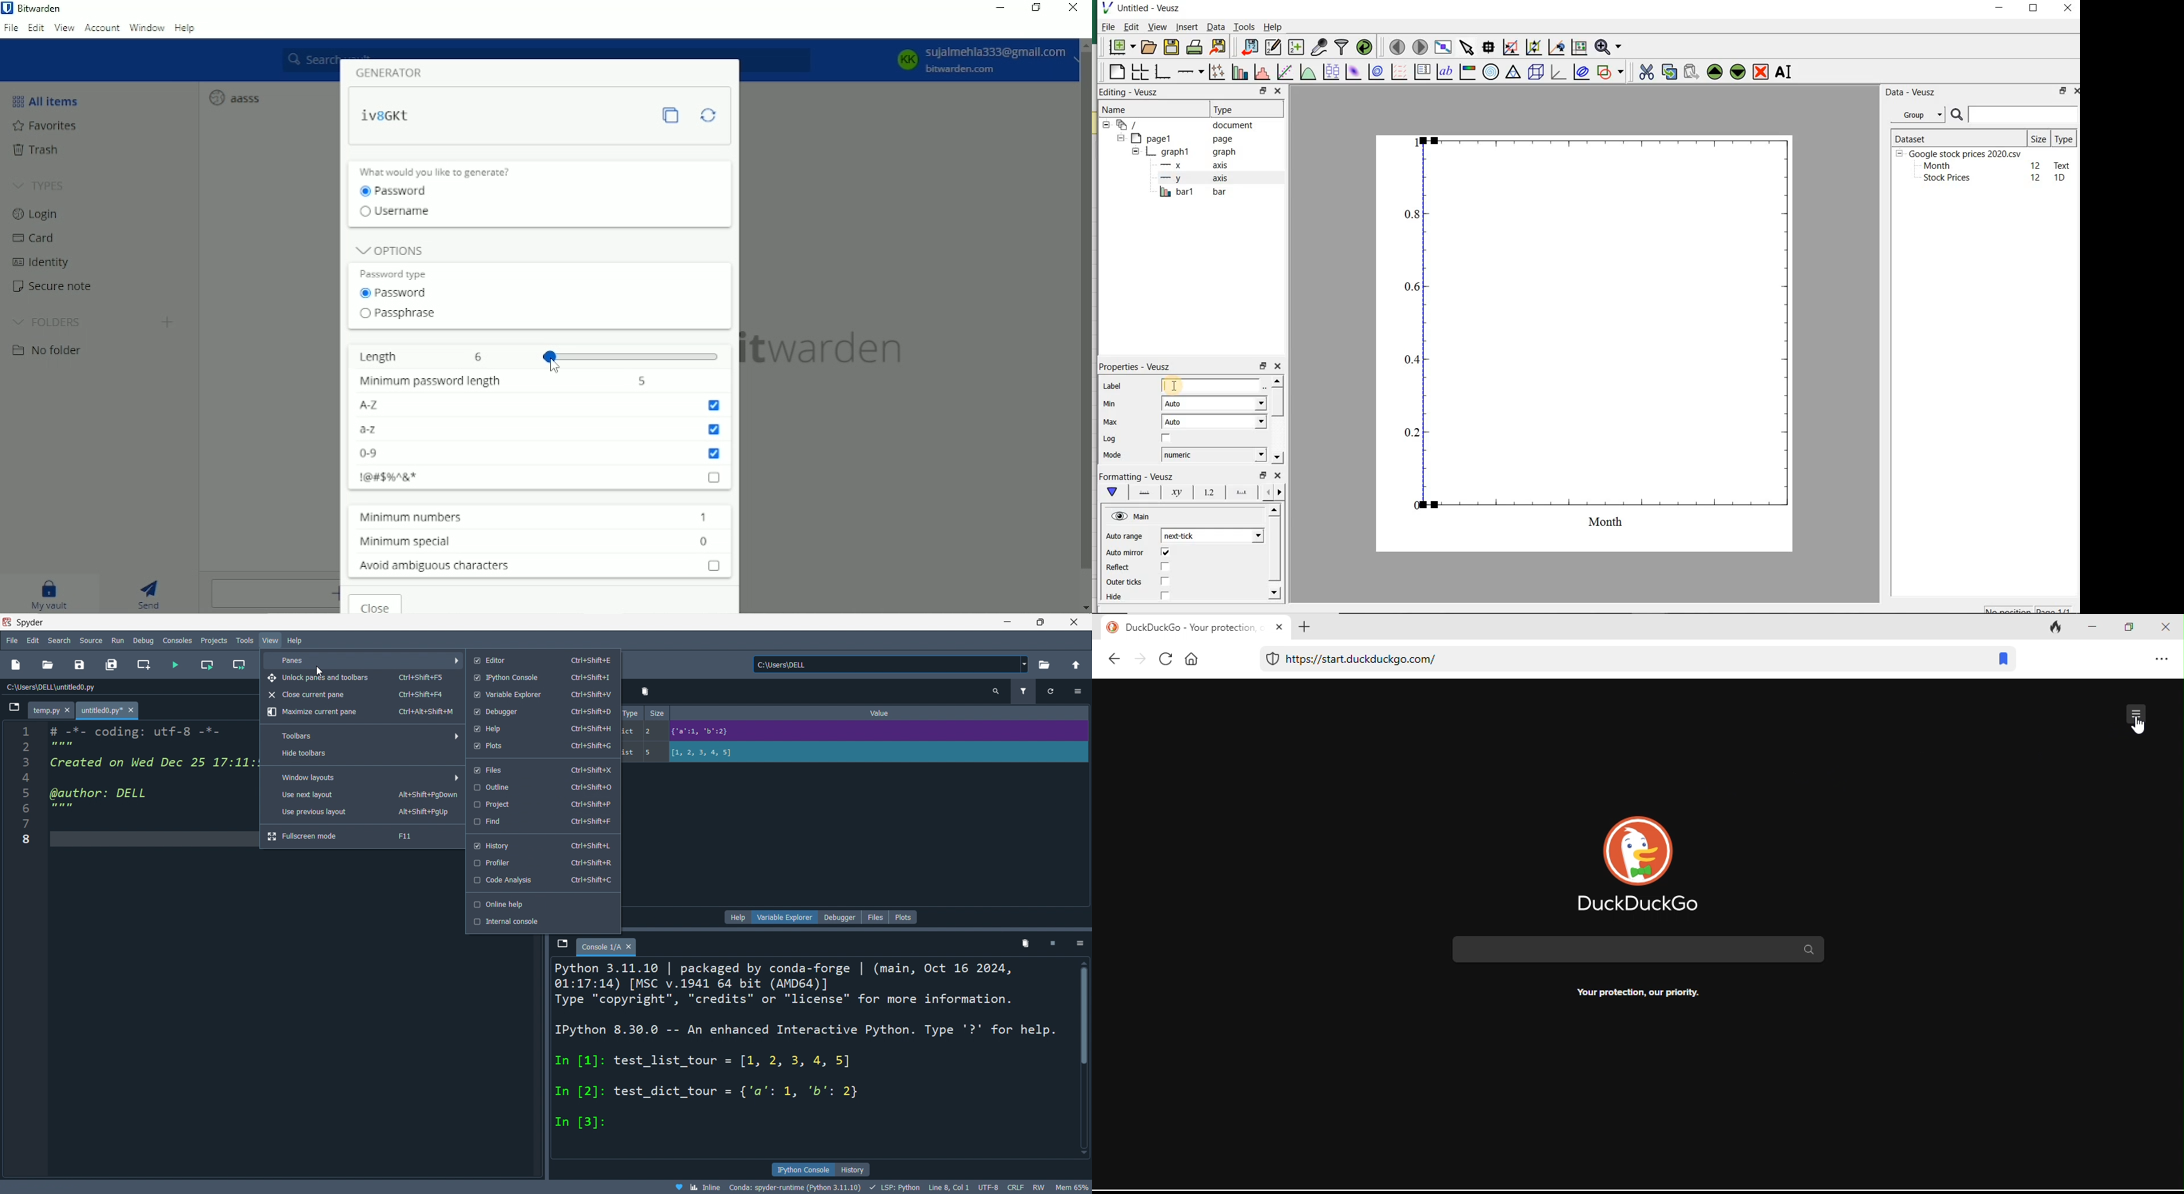  What do you see at coordinates (1578, 48) in the screenshot?
I see `click to reset graph axes` at bounding box center [1578, 48].